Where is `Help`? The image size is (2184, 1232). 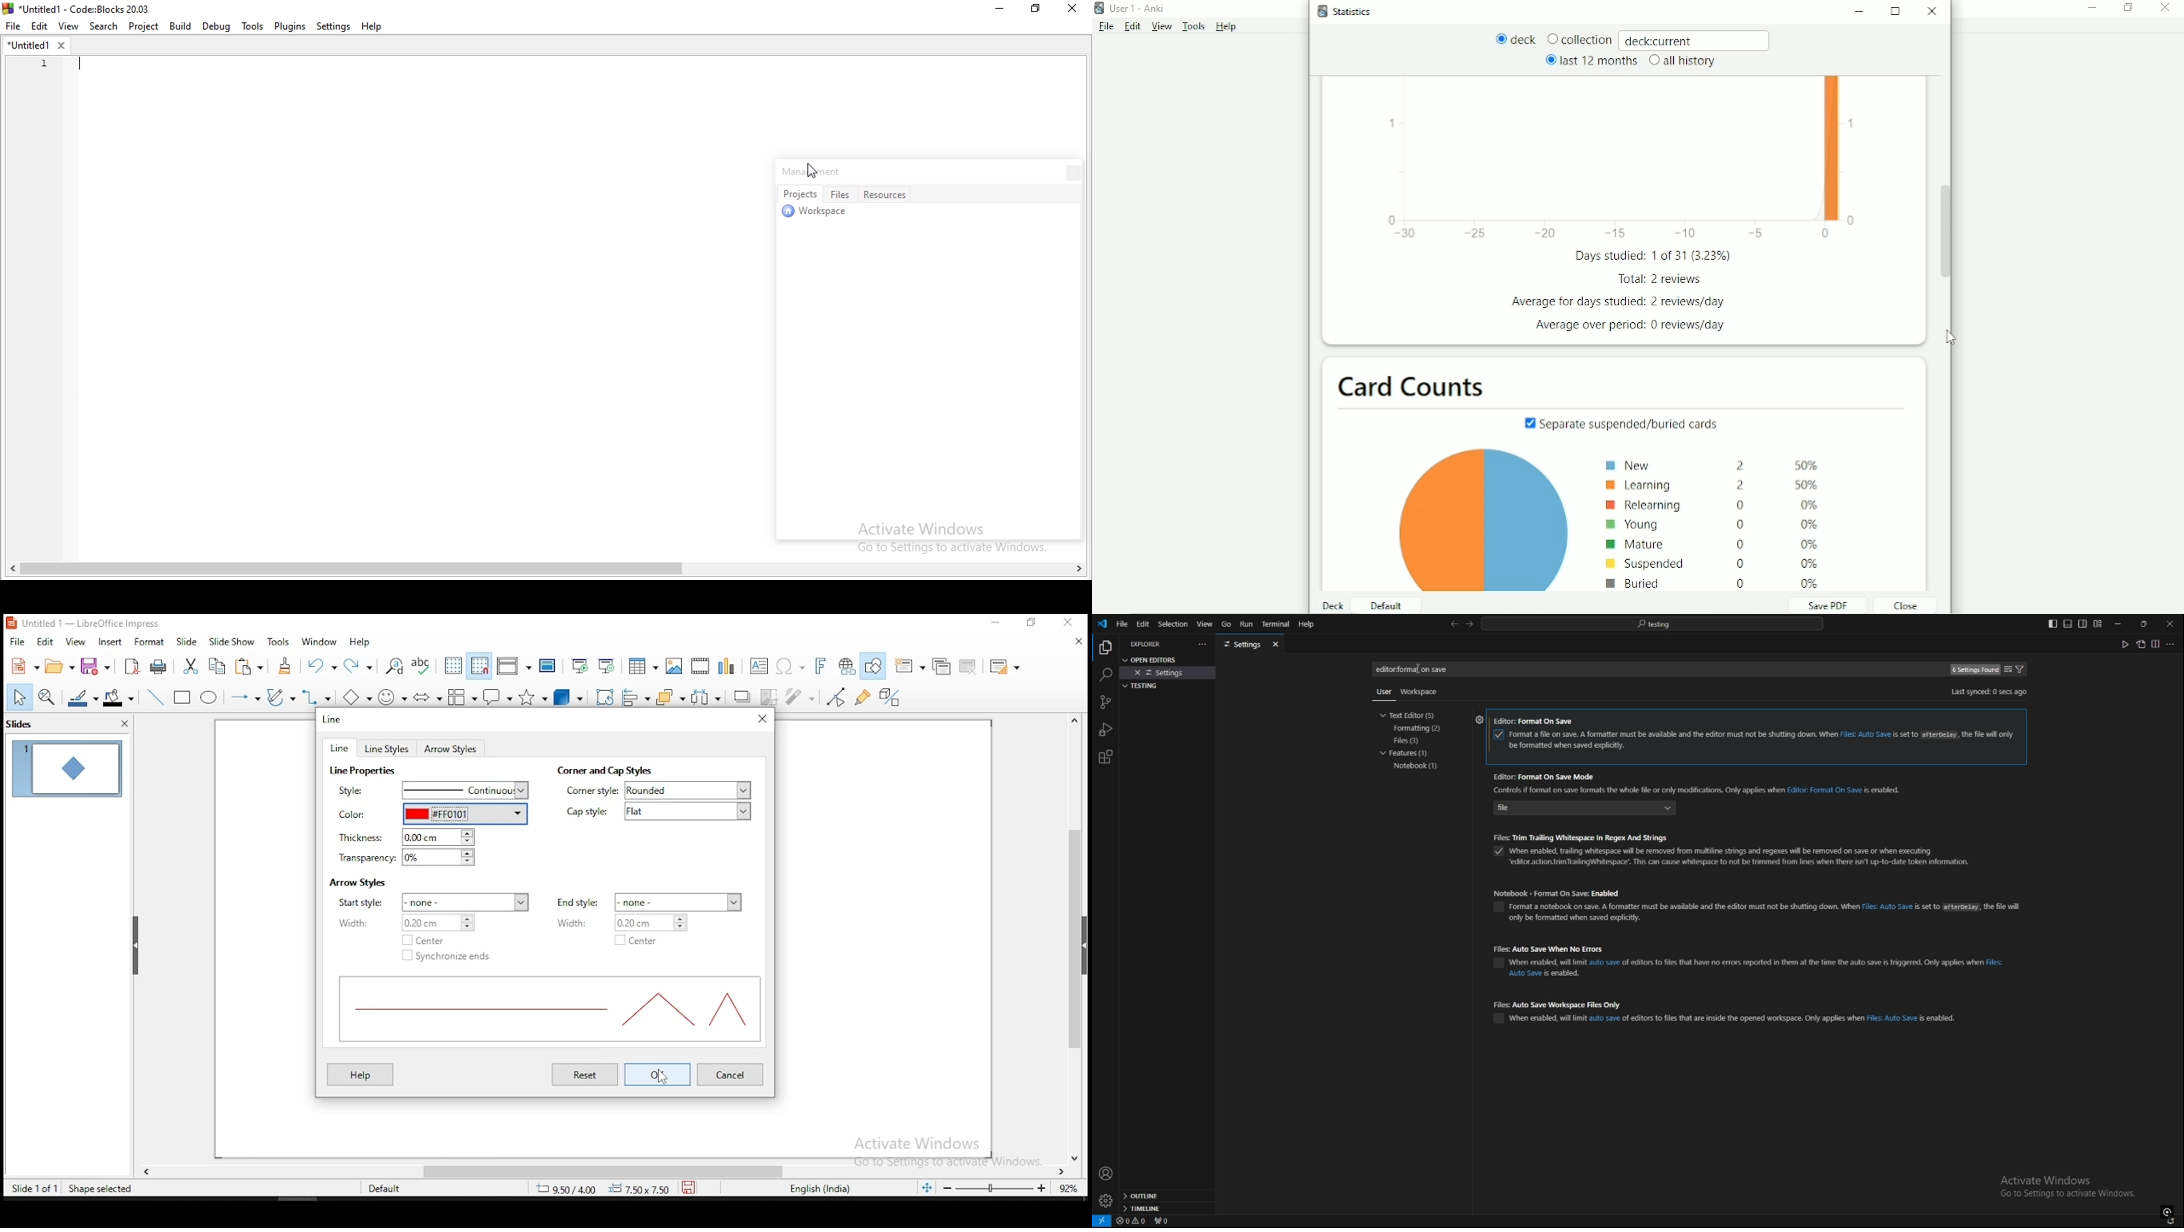
Help is located at coordinates (377, 26).